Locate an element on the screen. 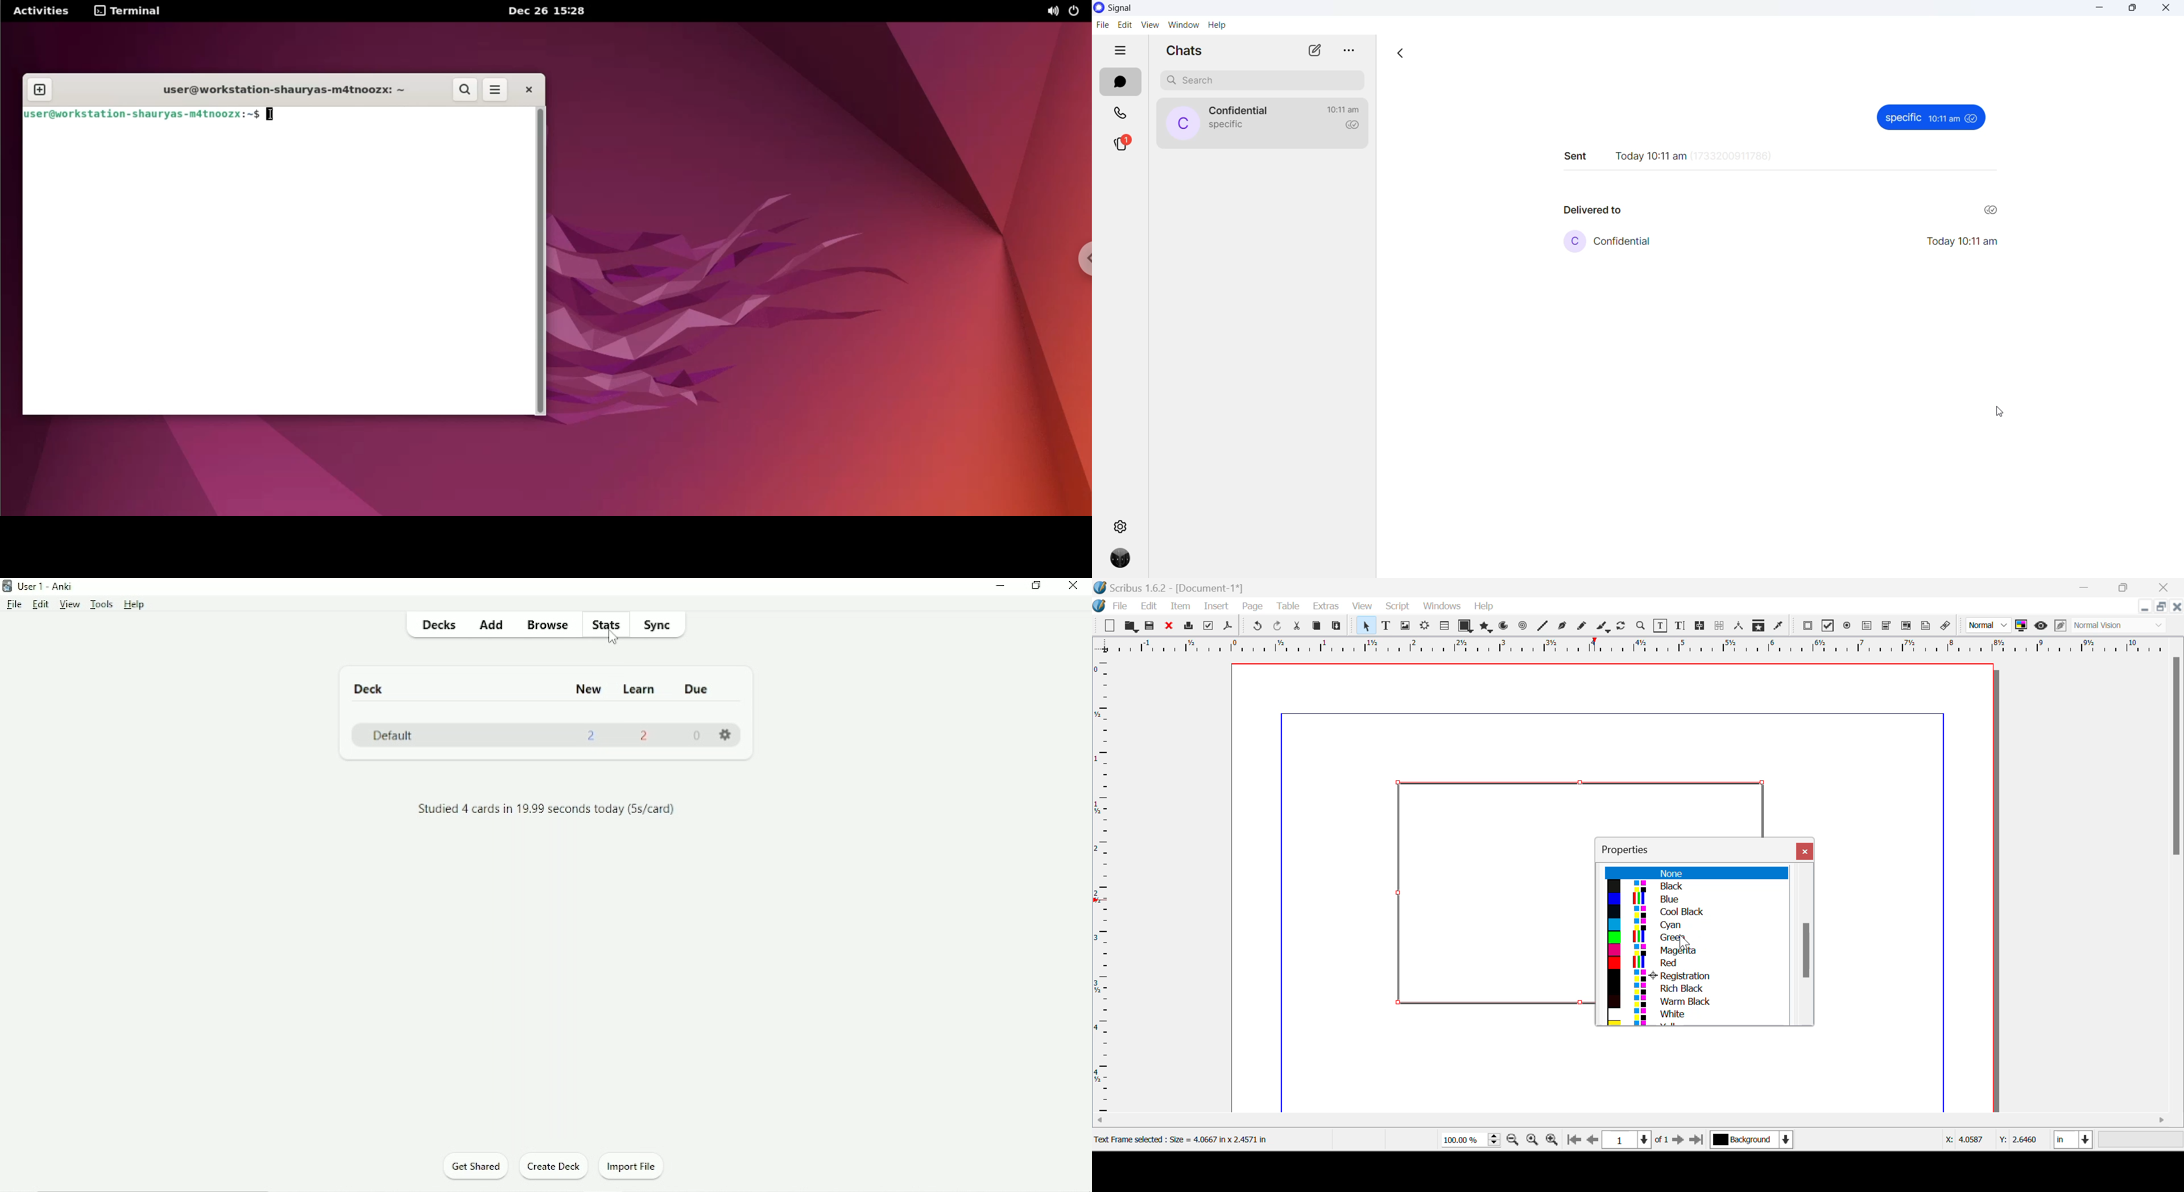 Image resolution: width=2184 pixels, height=1204 pixels. Measurement Units is located at coordinates (2074, 1142).